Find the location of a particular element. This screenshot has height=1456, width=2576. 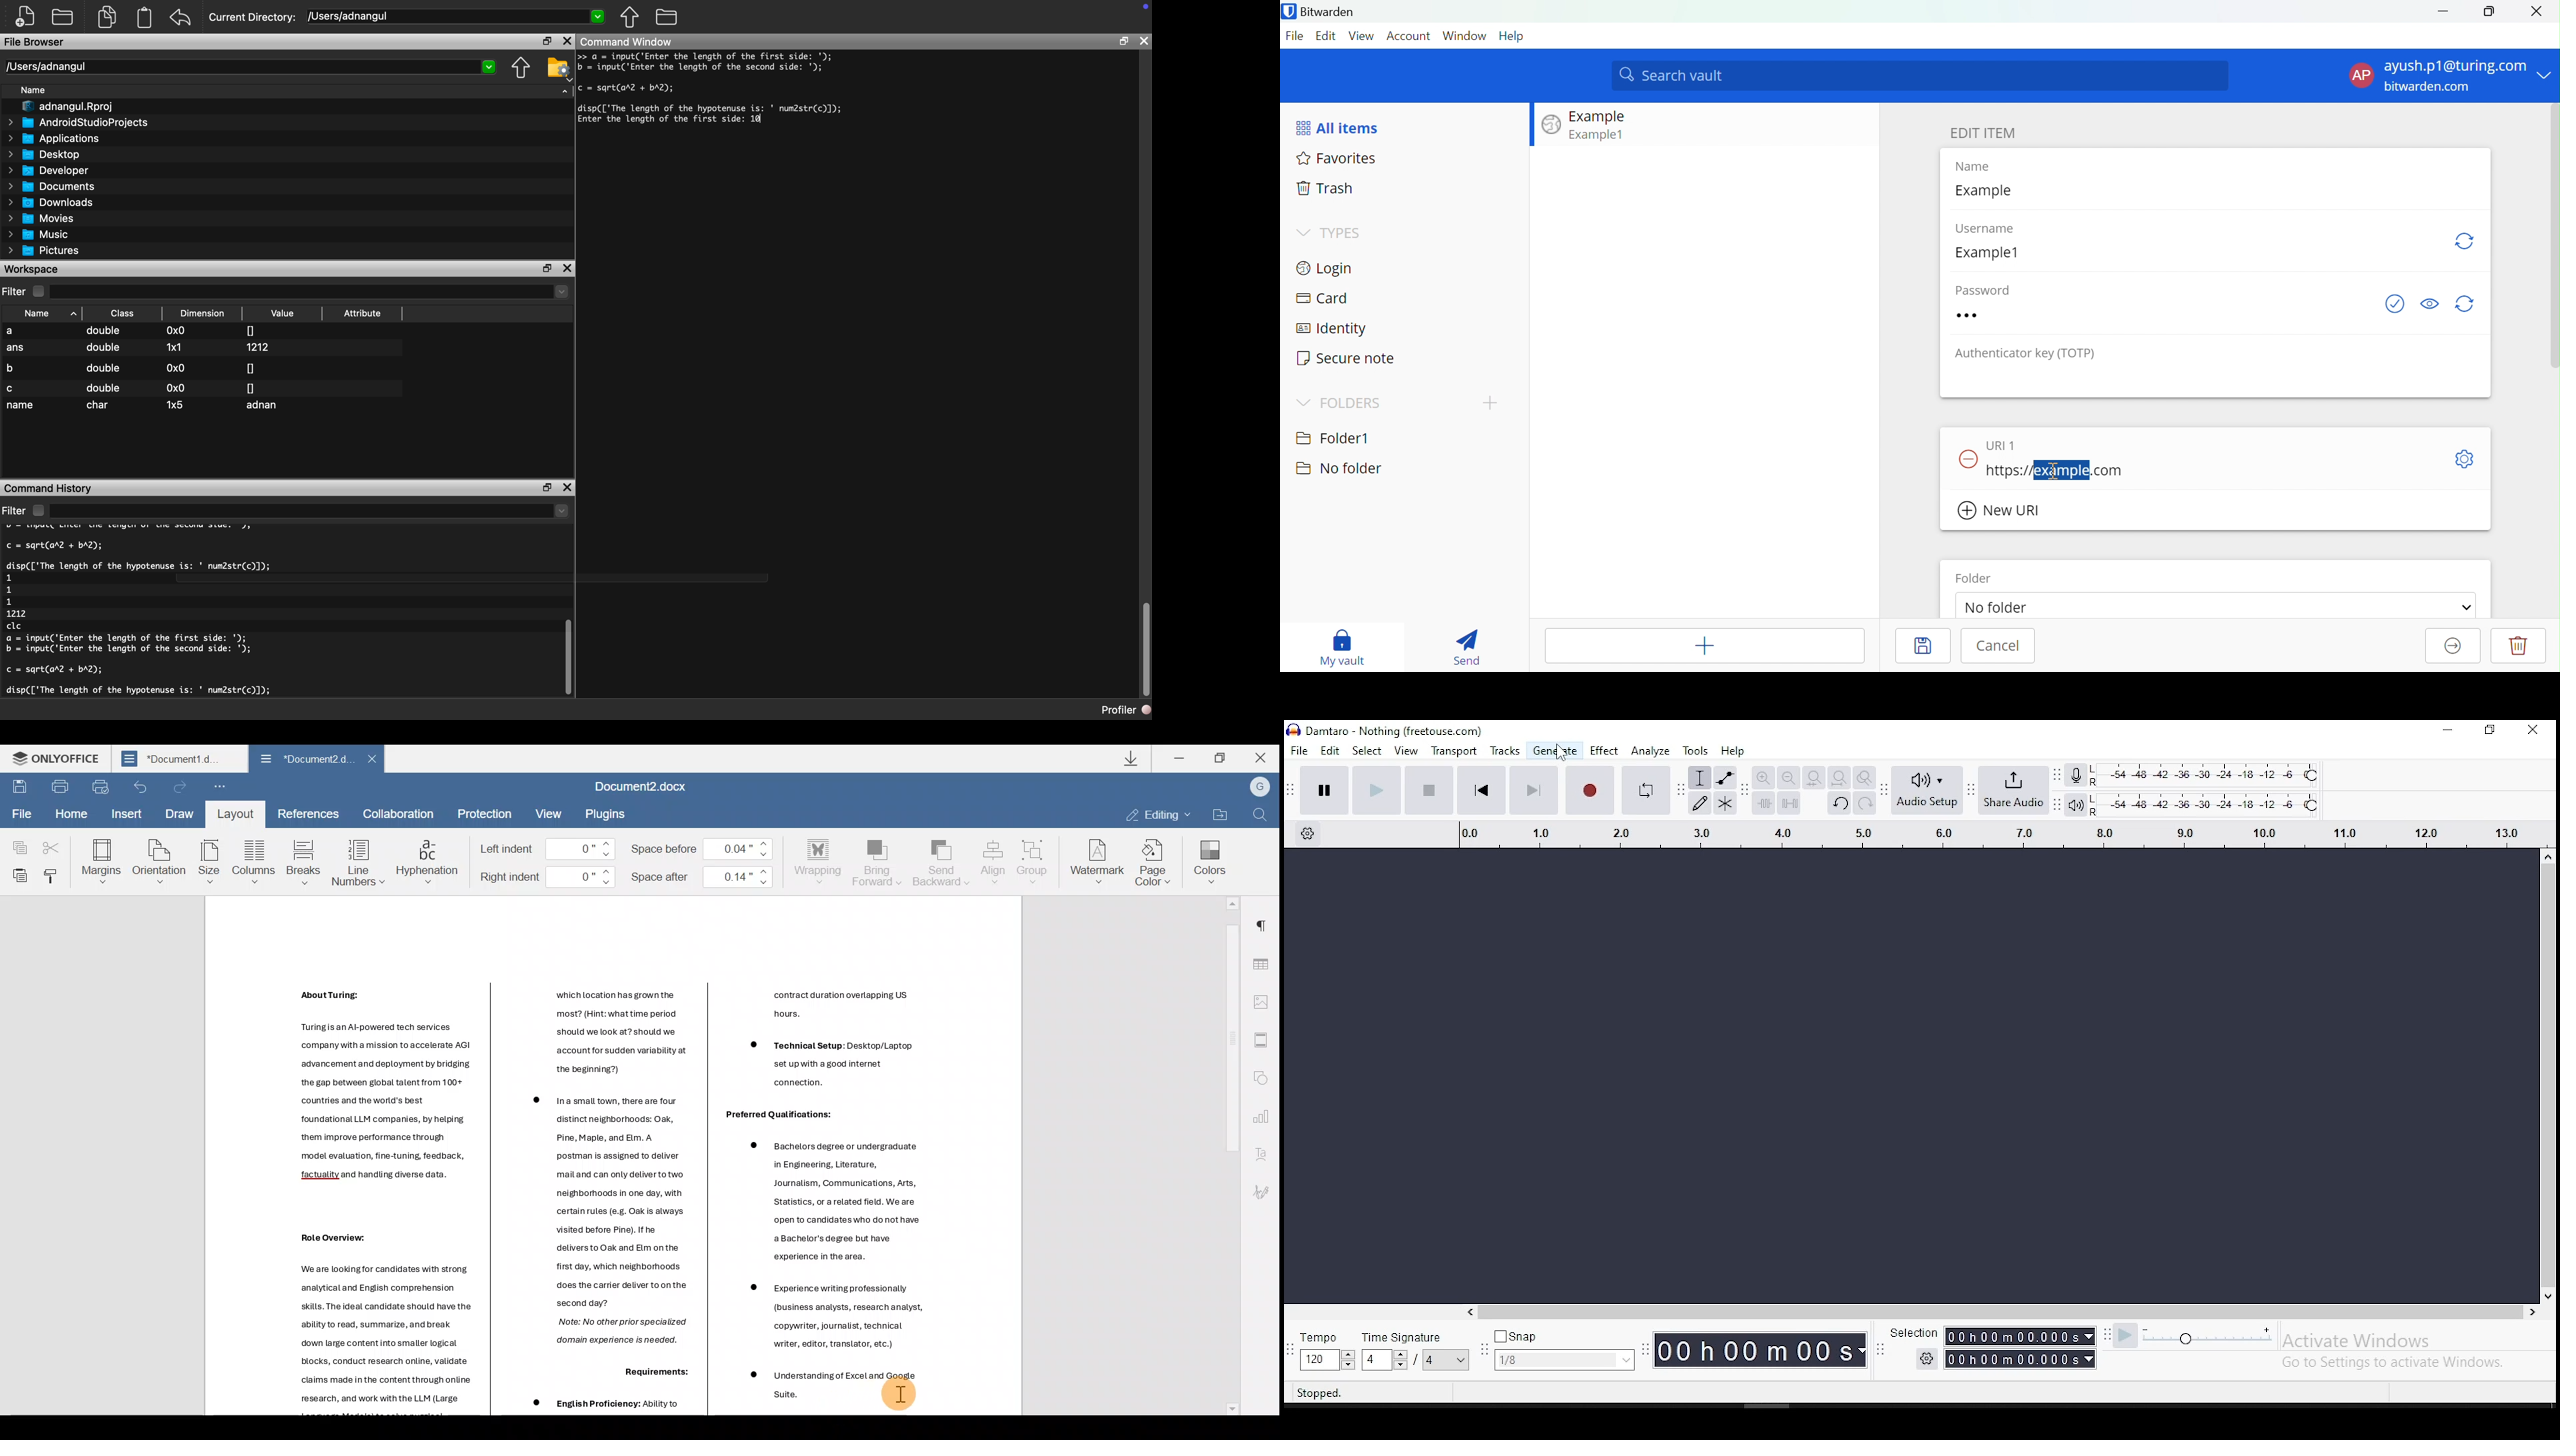

fit selection to width is located at coordinates (1811, 777).